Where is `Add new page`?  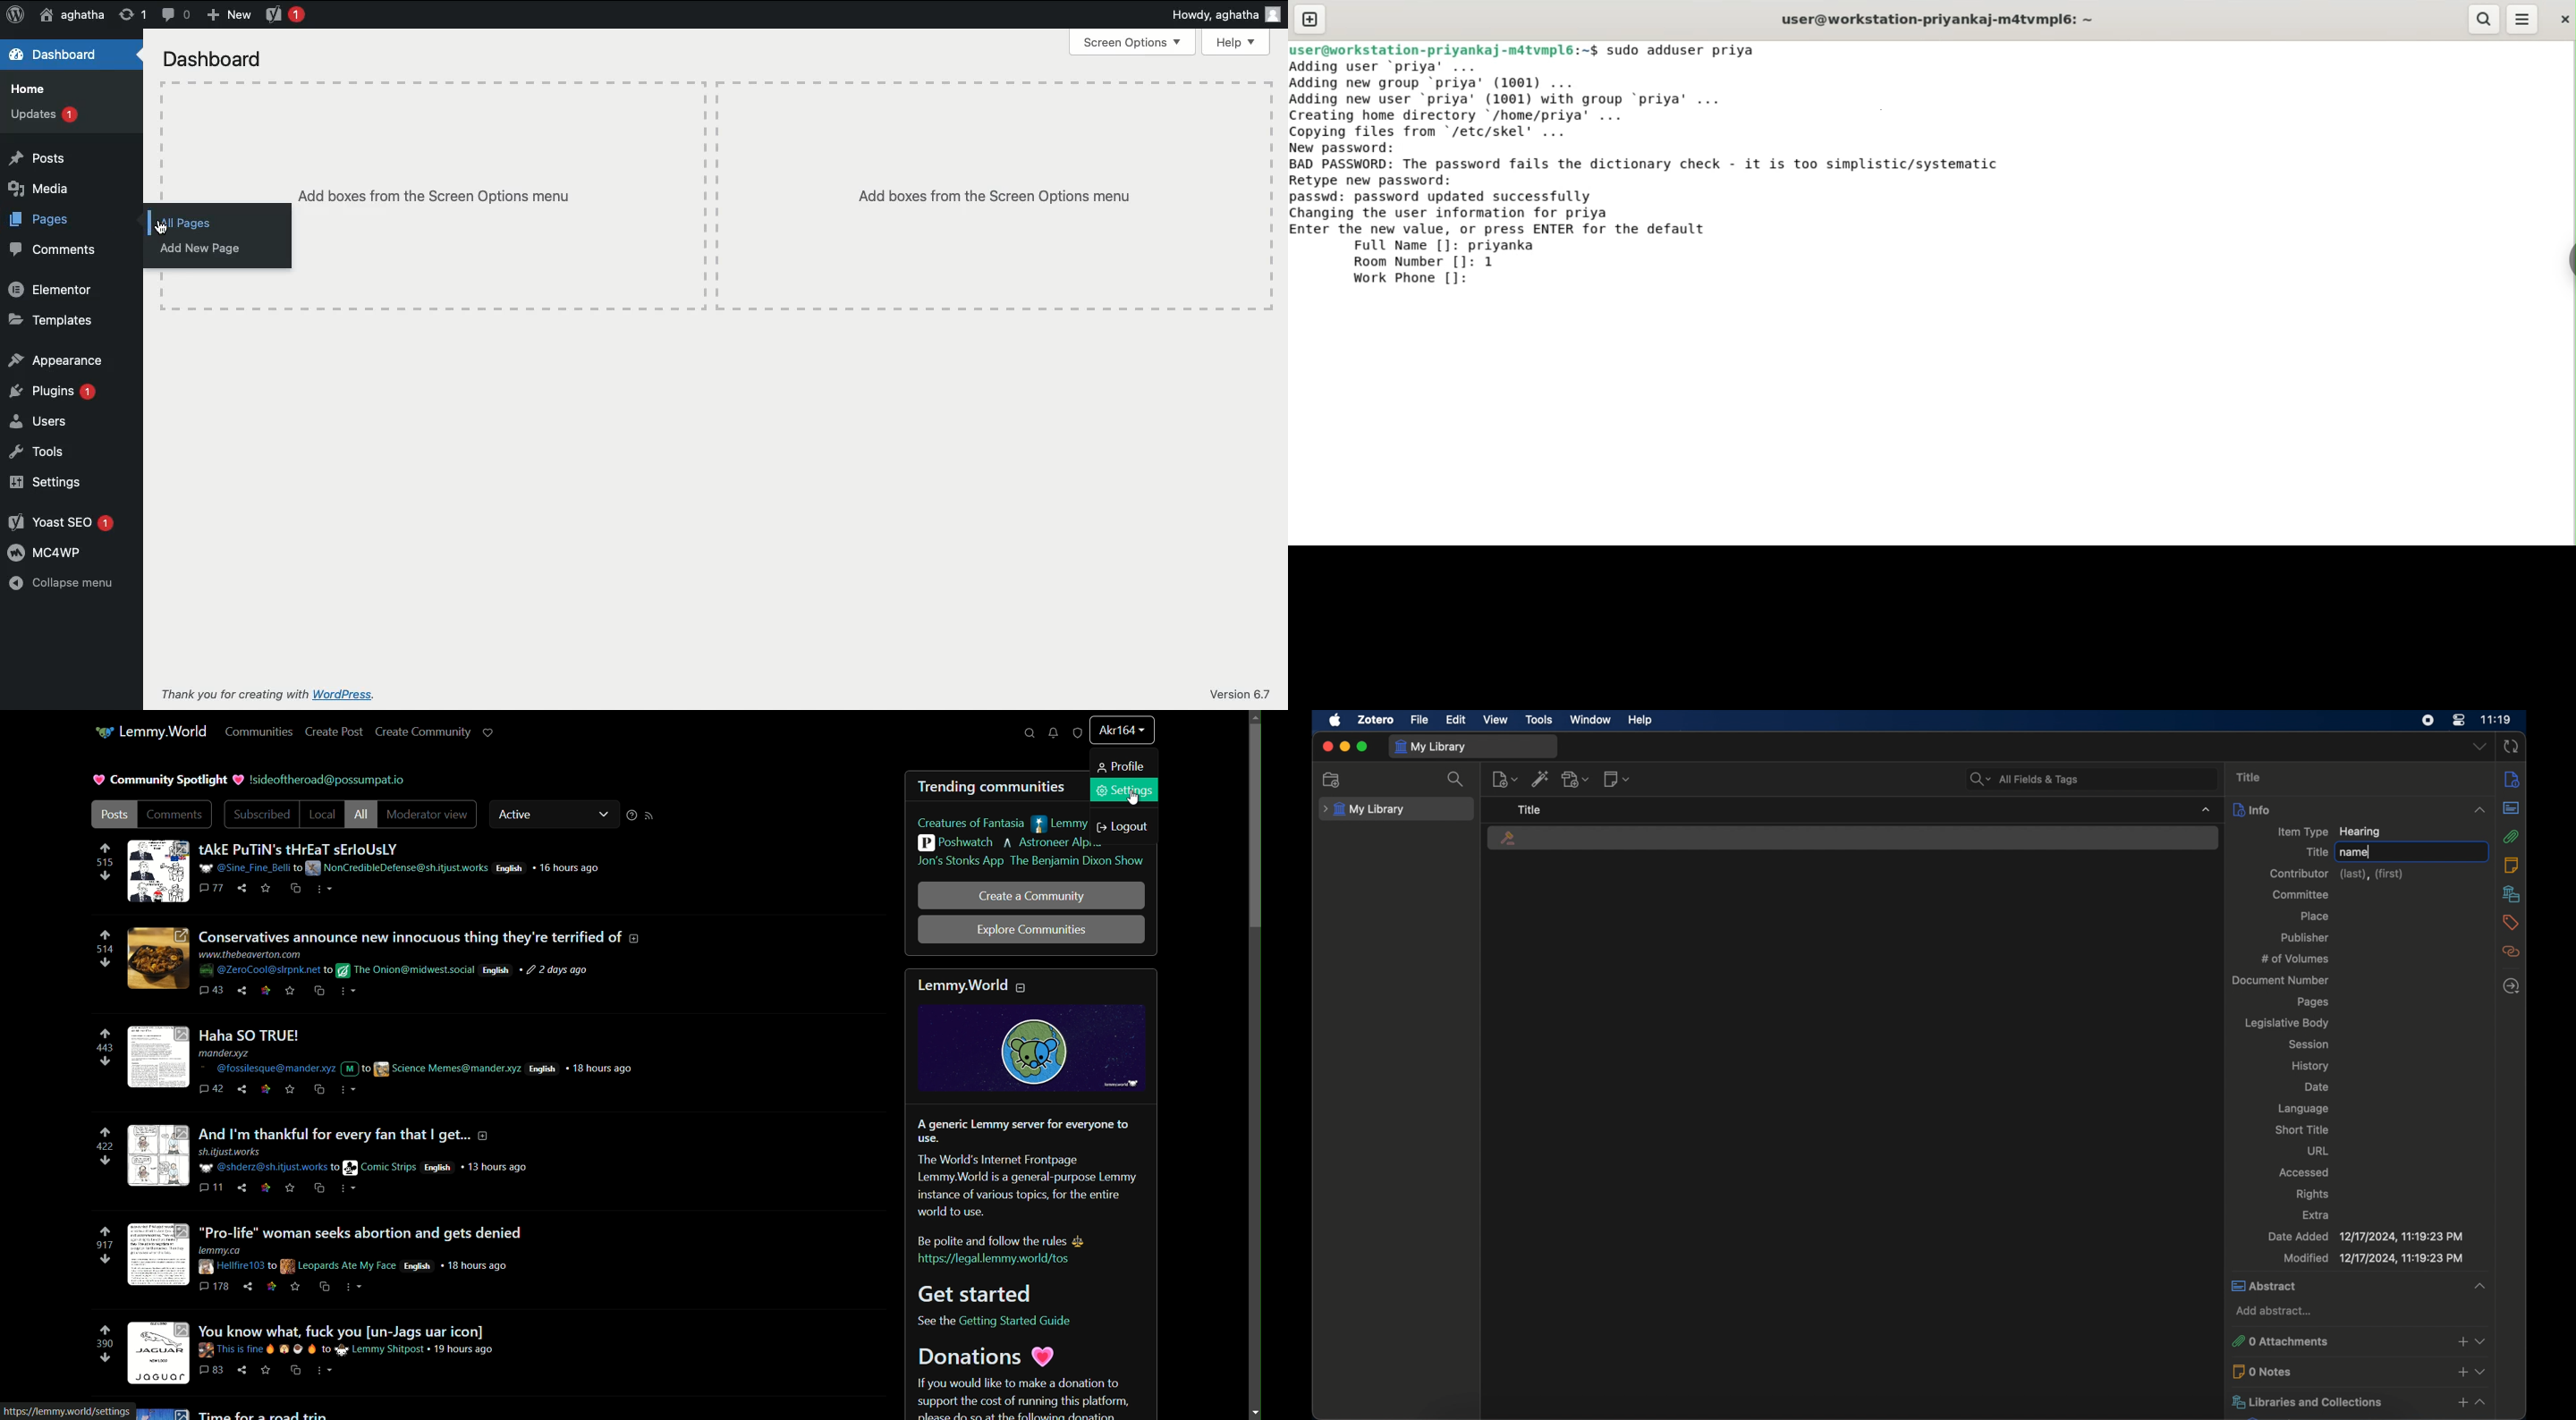 Add new page is located at coordinates (200, 249).